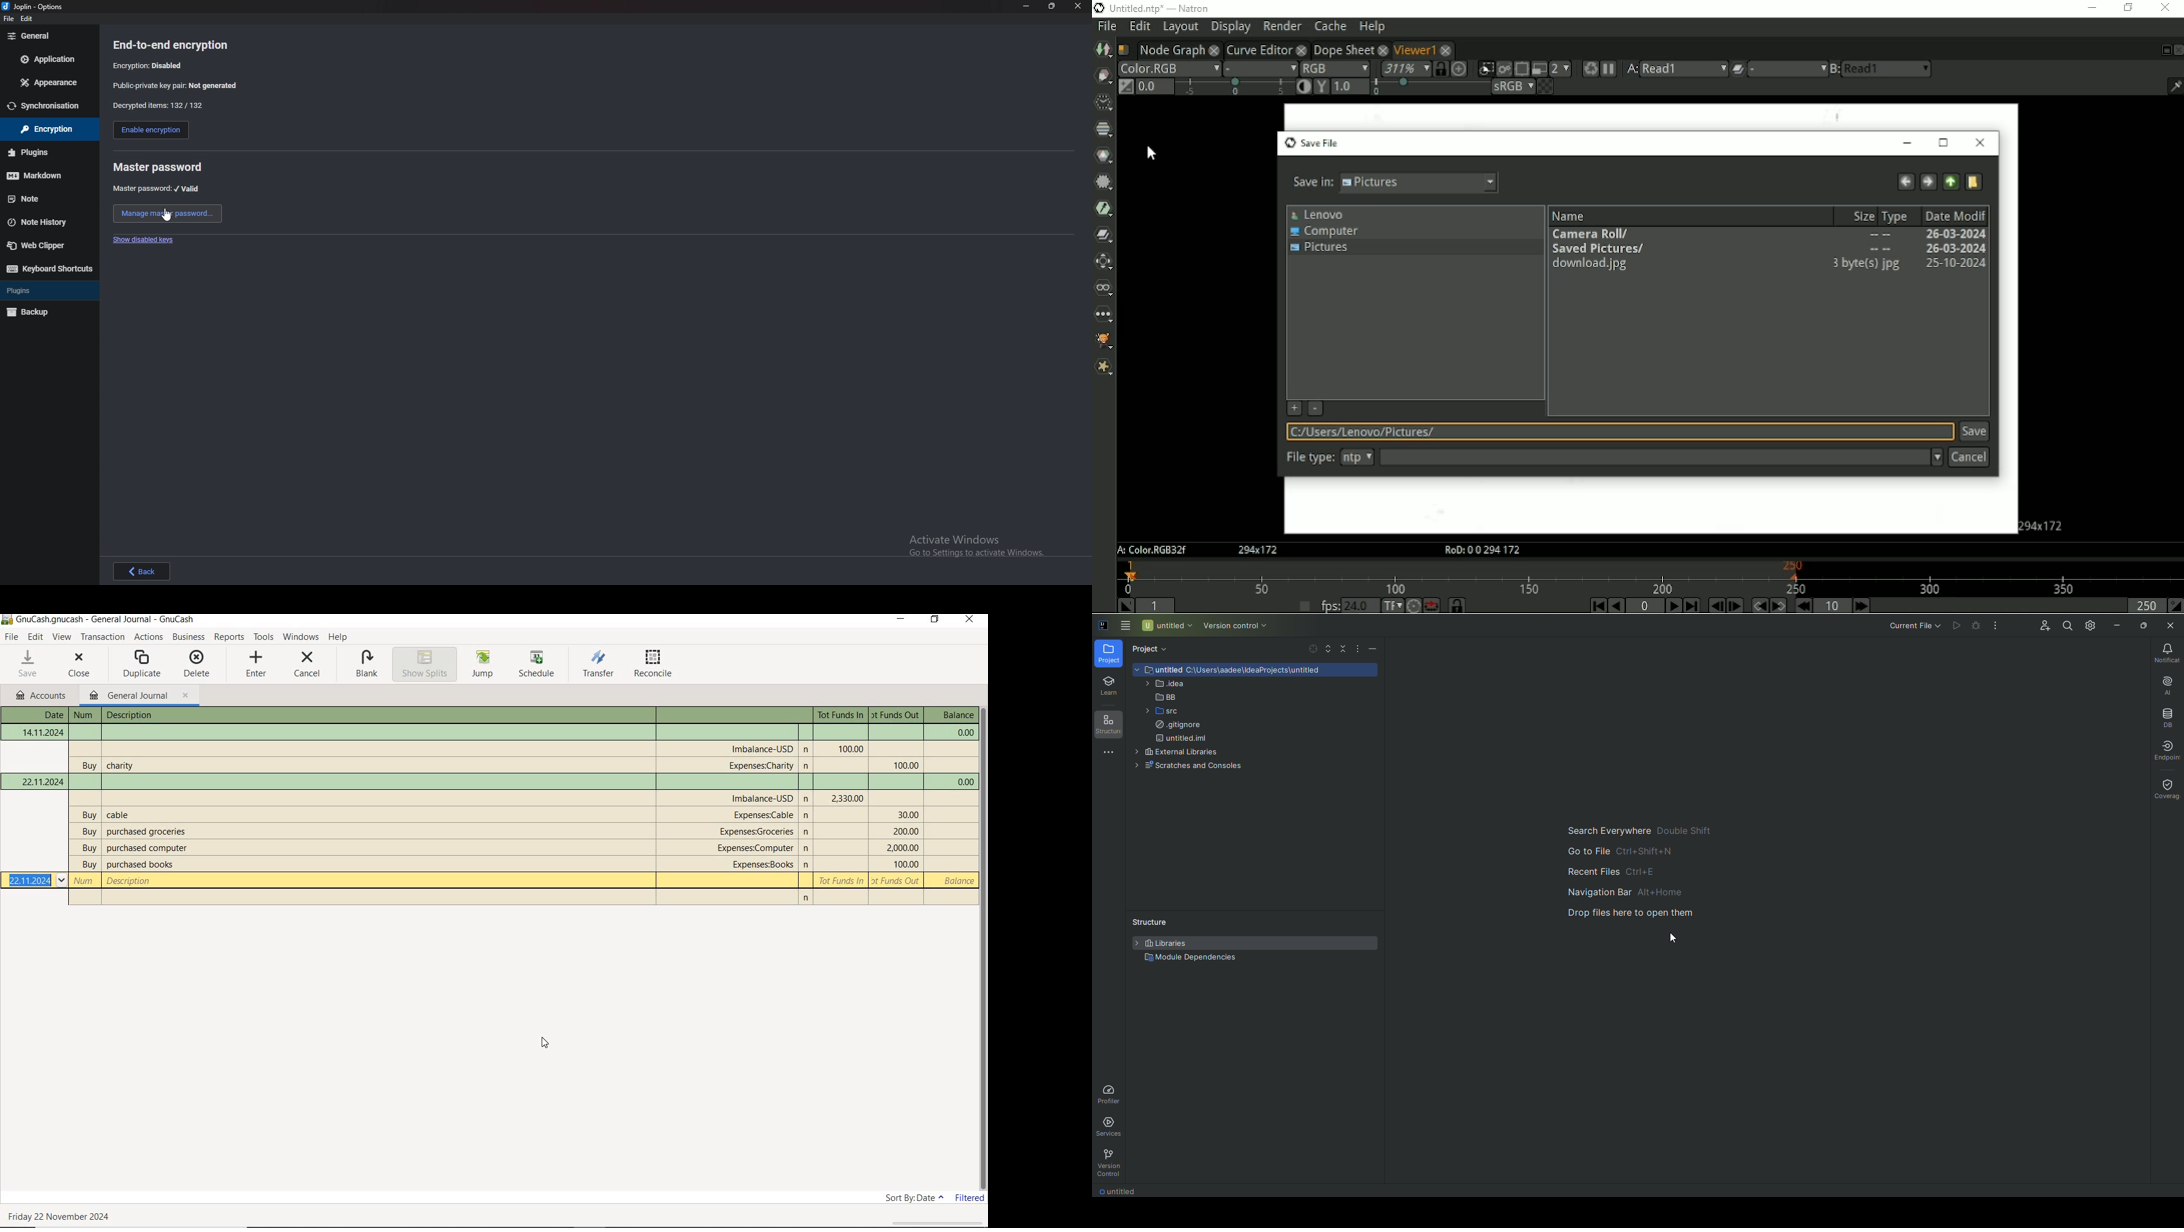 This screenshot has height=1232, width=2184. What do you see at coordinates (80, 665) in the screenshot?
I see `CLOSE` at bounding box center [80, 665].